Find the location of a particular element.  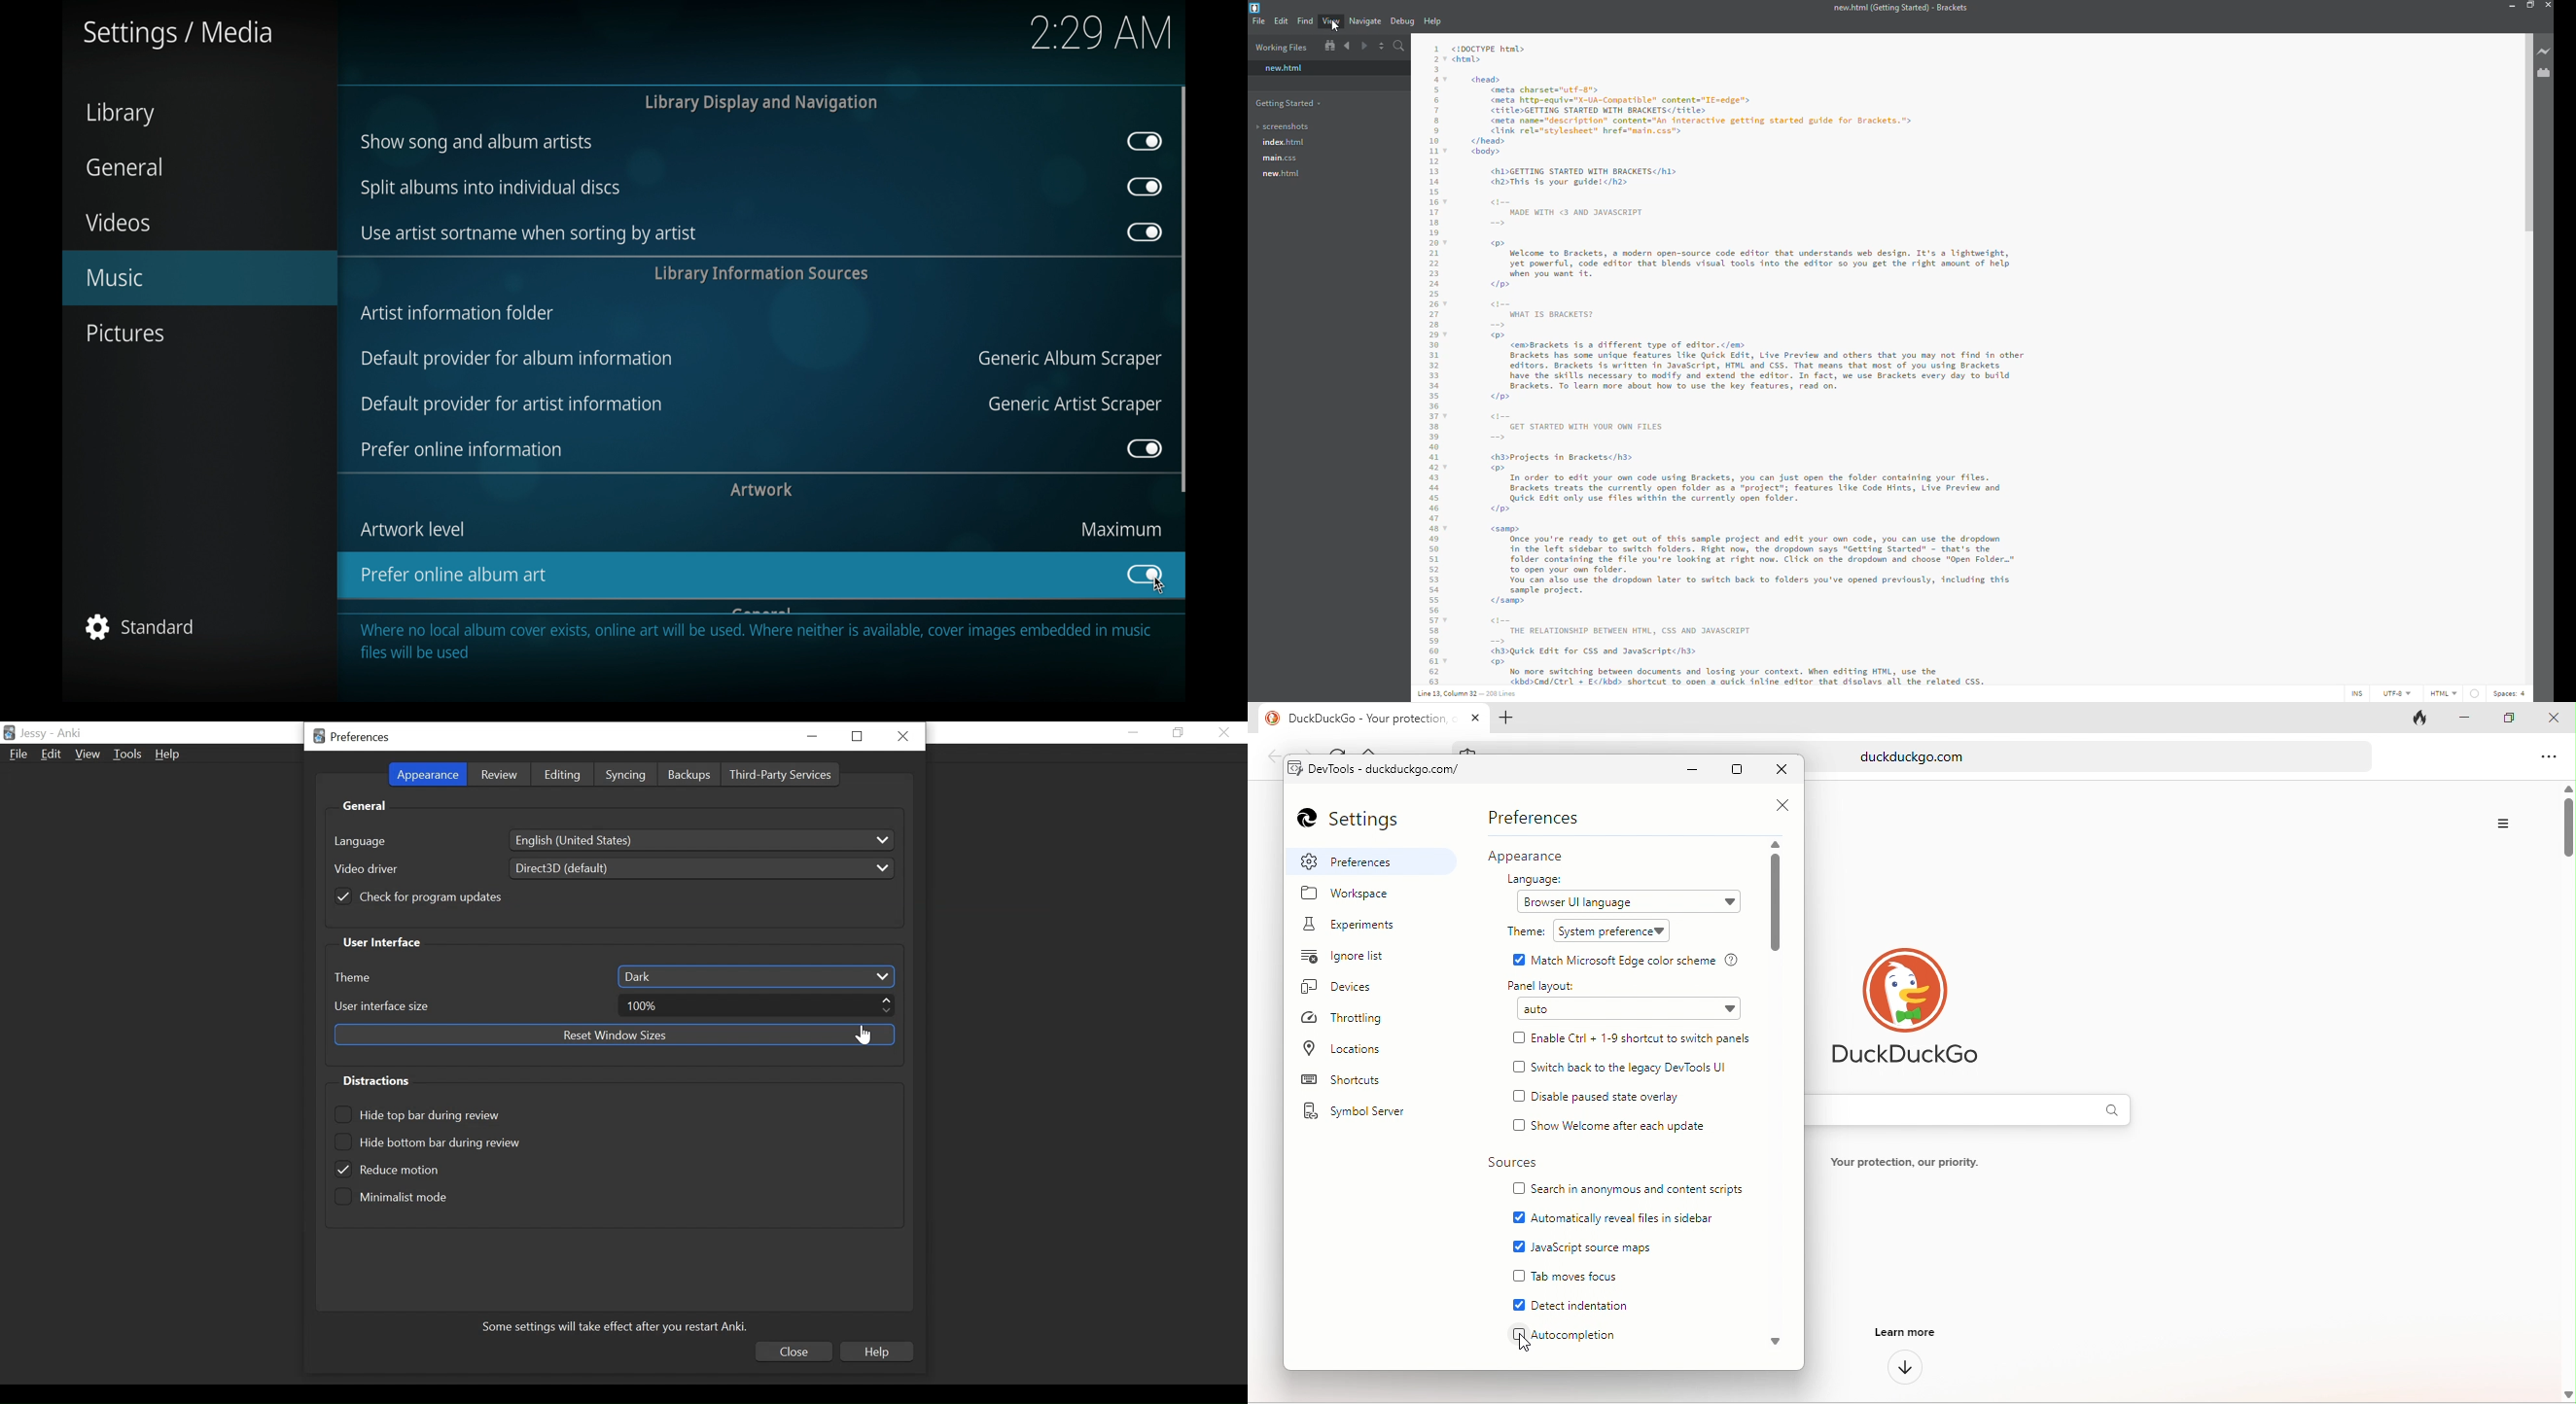

minimize is located at coordinates (813, 735).